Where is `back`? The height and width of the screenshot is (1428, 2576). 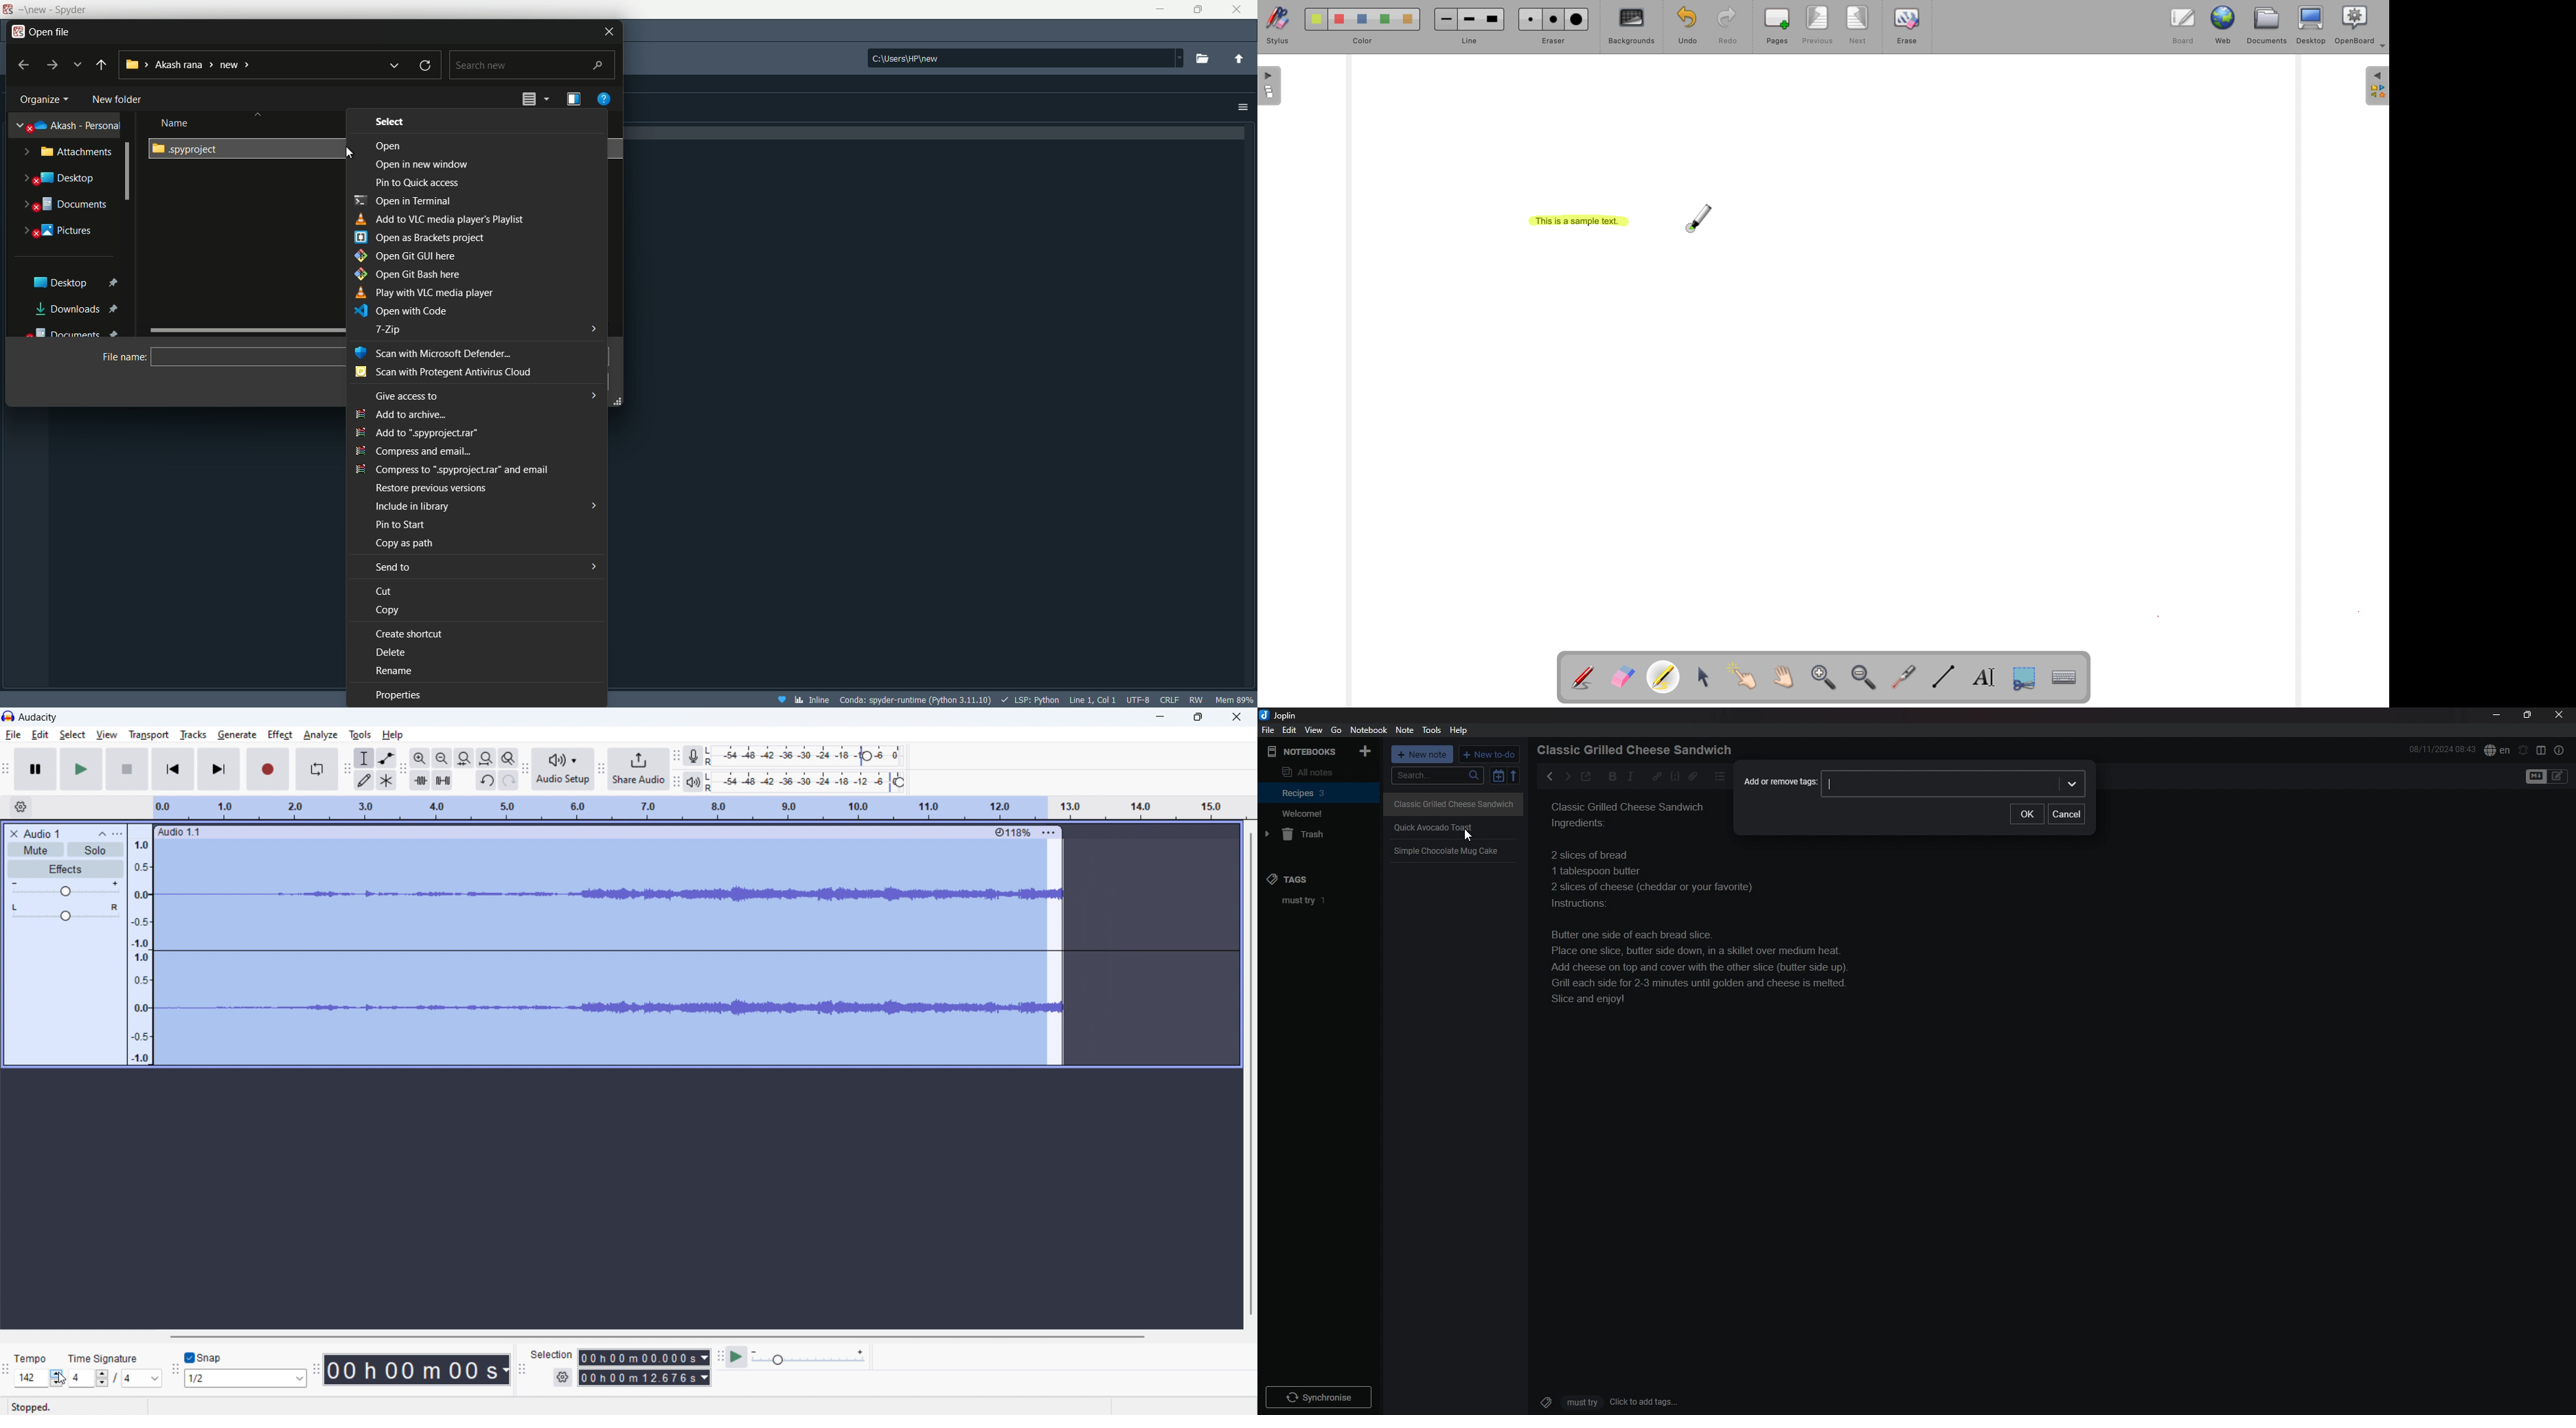
back is located at coordinates (1547, 776).